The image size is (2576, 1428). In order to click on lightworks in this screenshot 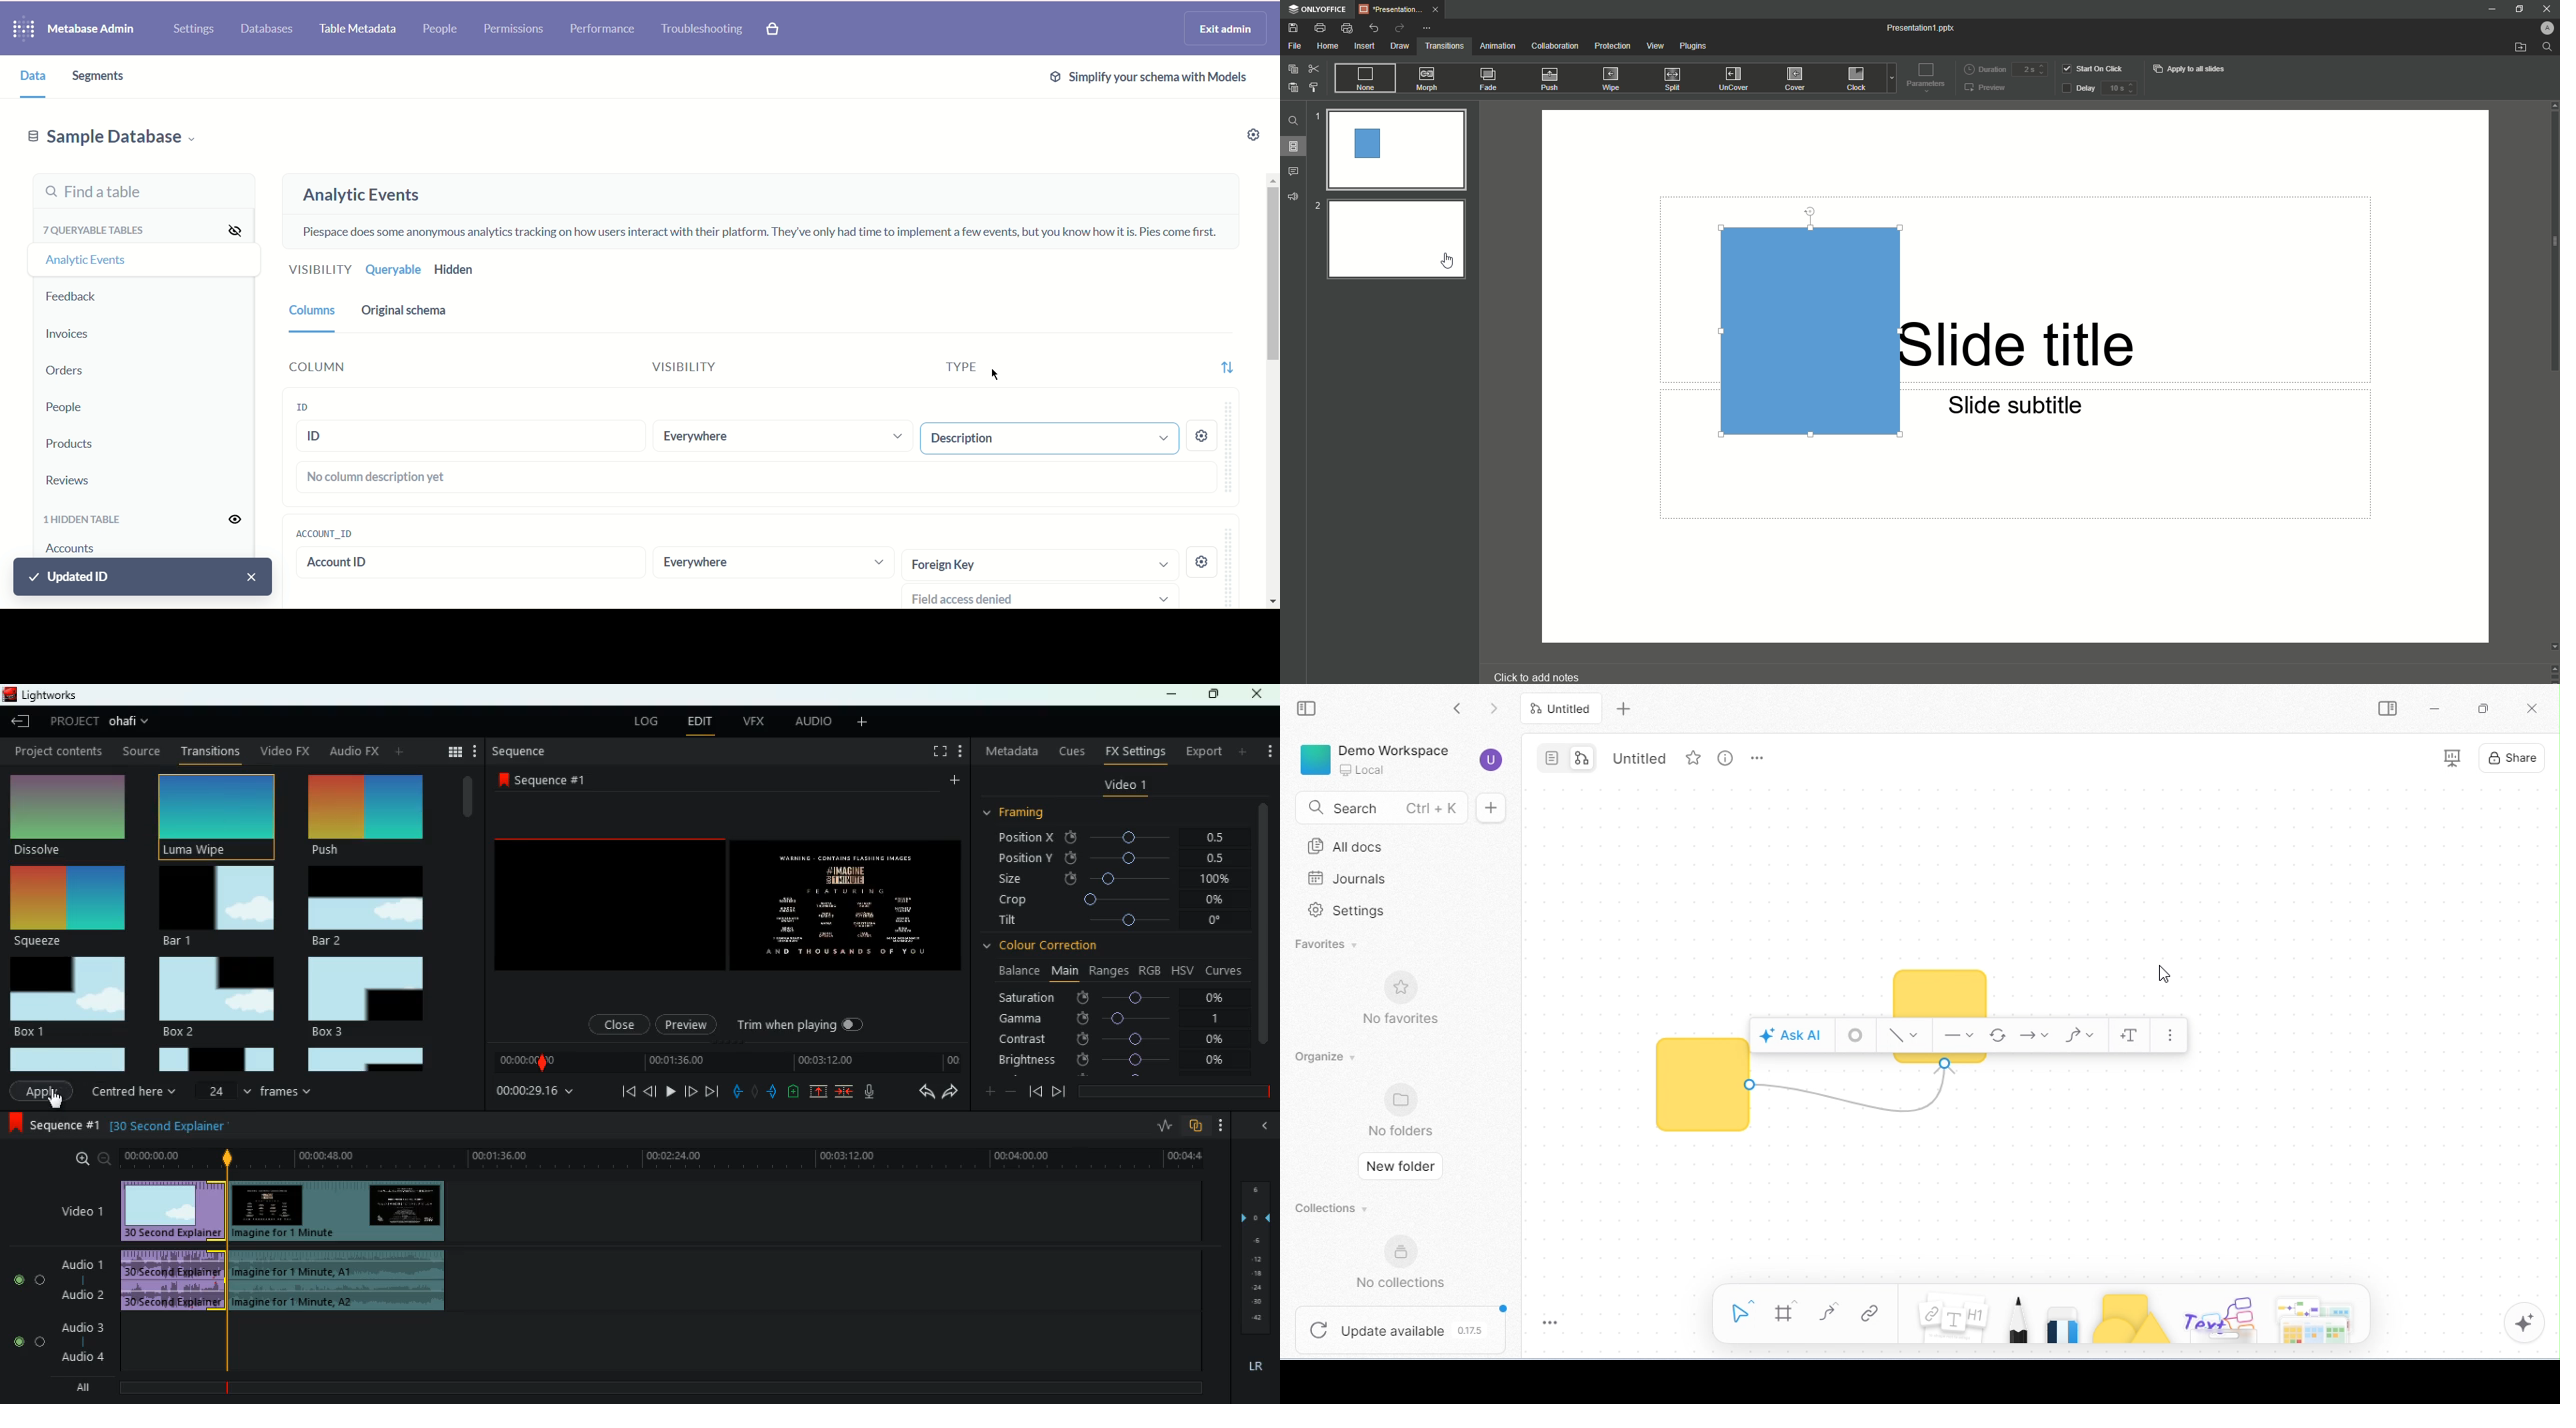, I will do `click(42, 694)`.